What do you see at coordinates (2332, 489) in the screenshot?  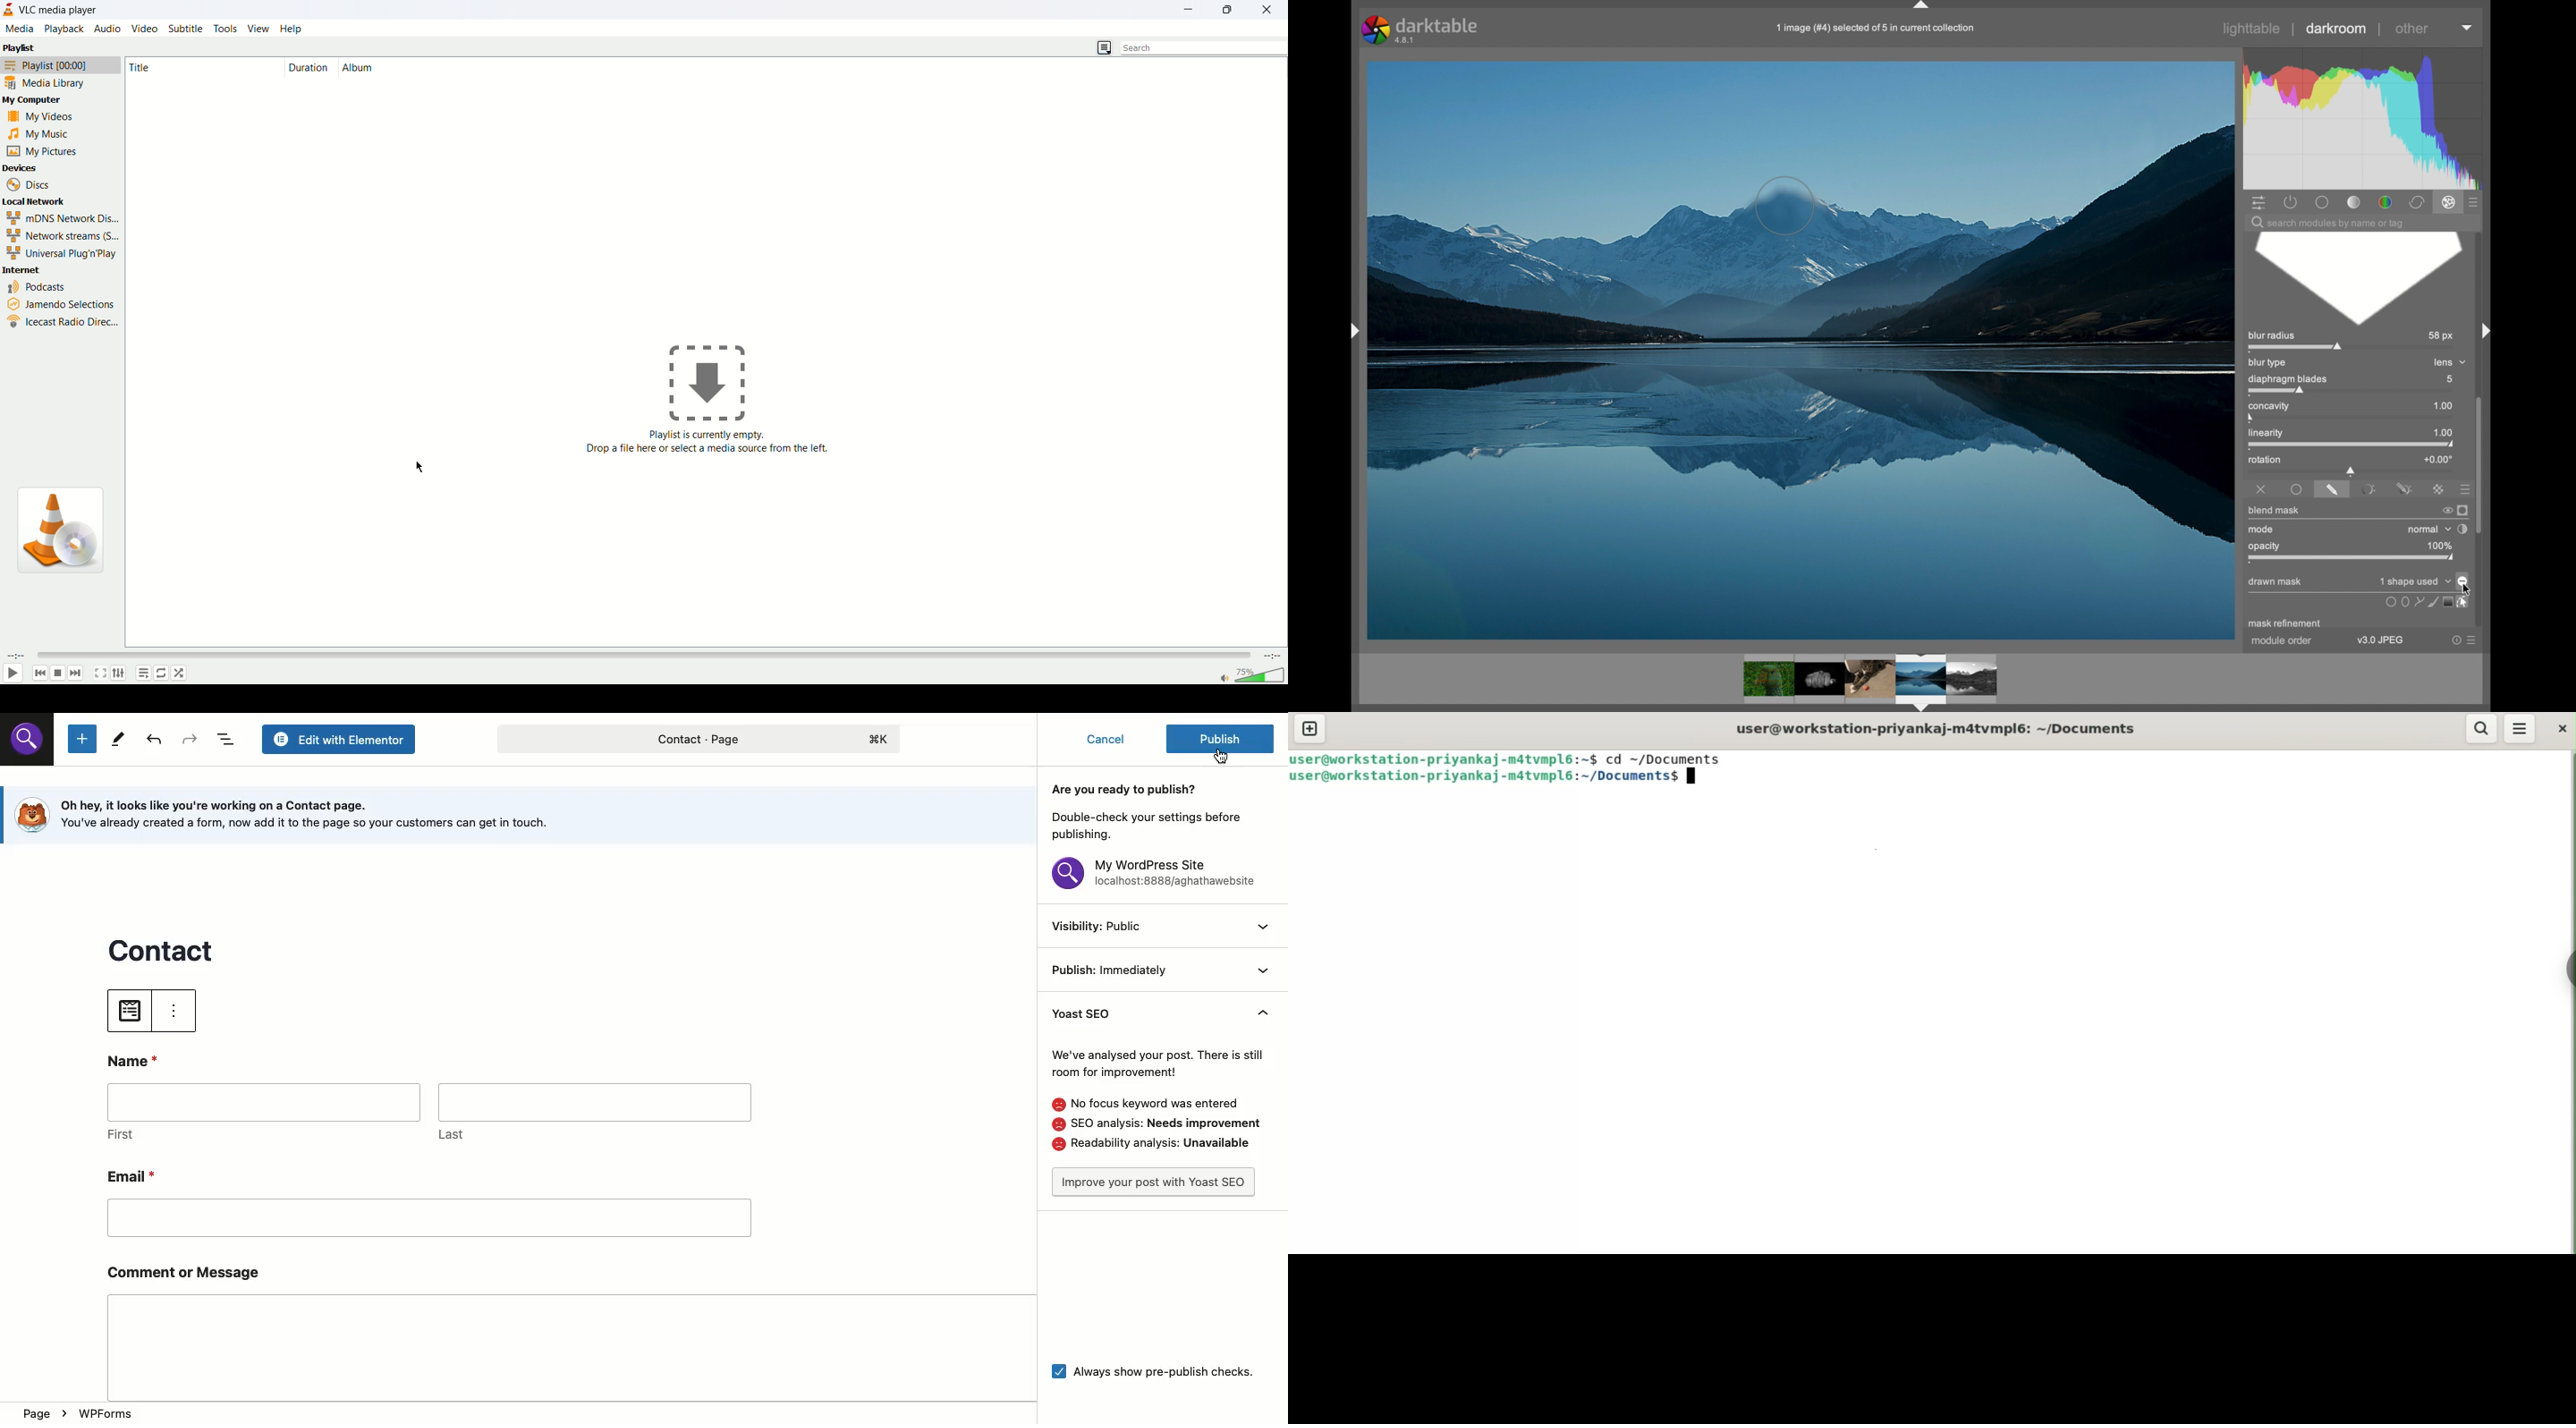 I see `drawnamsk` at bounding box center [2332, 489].